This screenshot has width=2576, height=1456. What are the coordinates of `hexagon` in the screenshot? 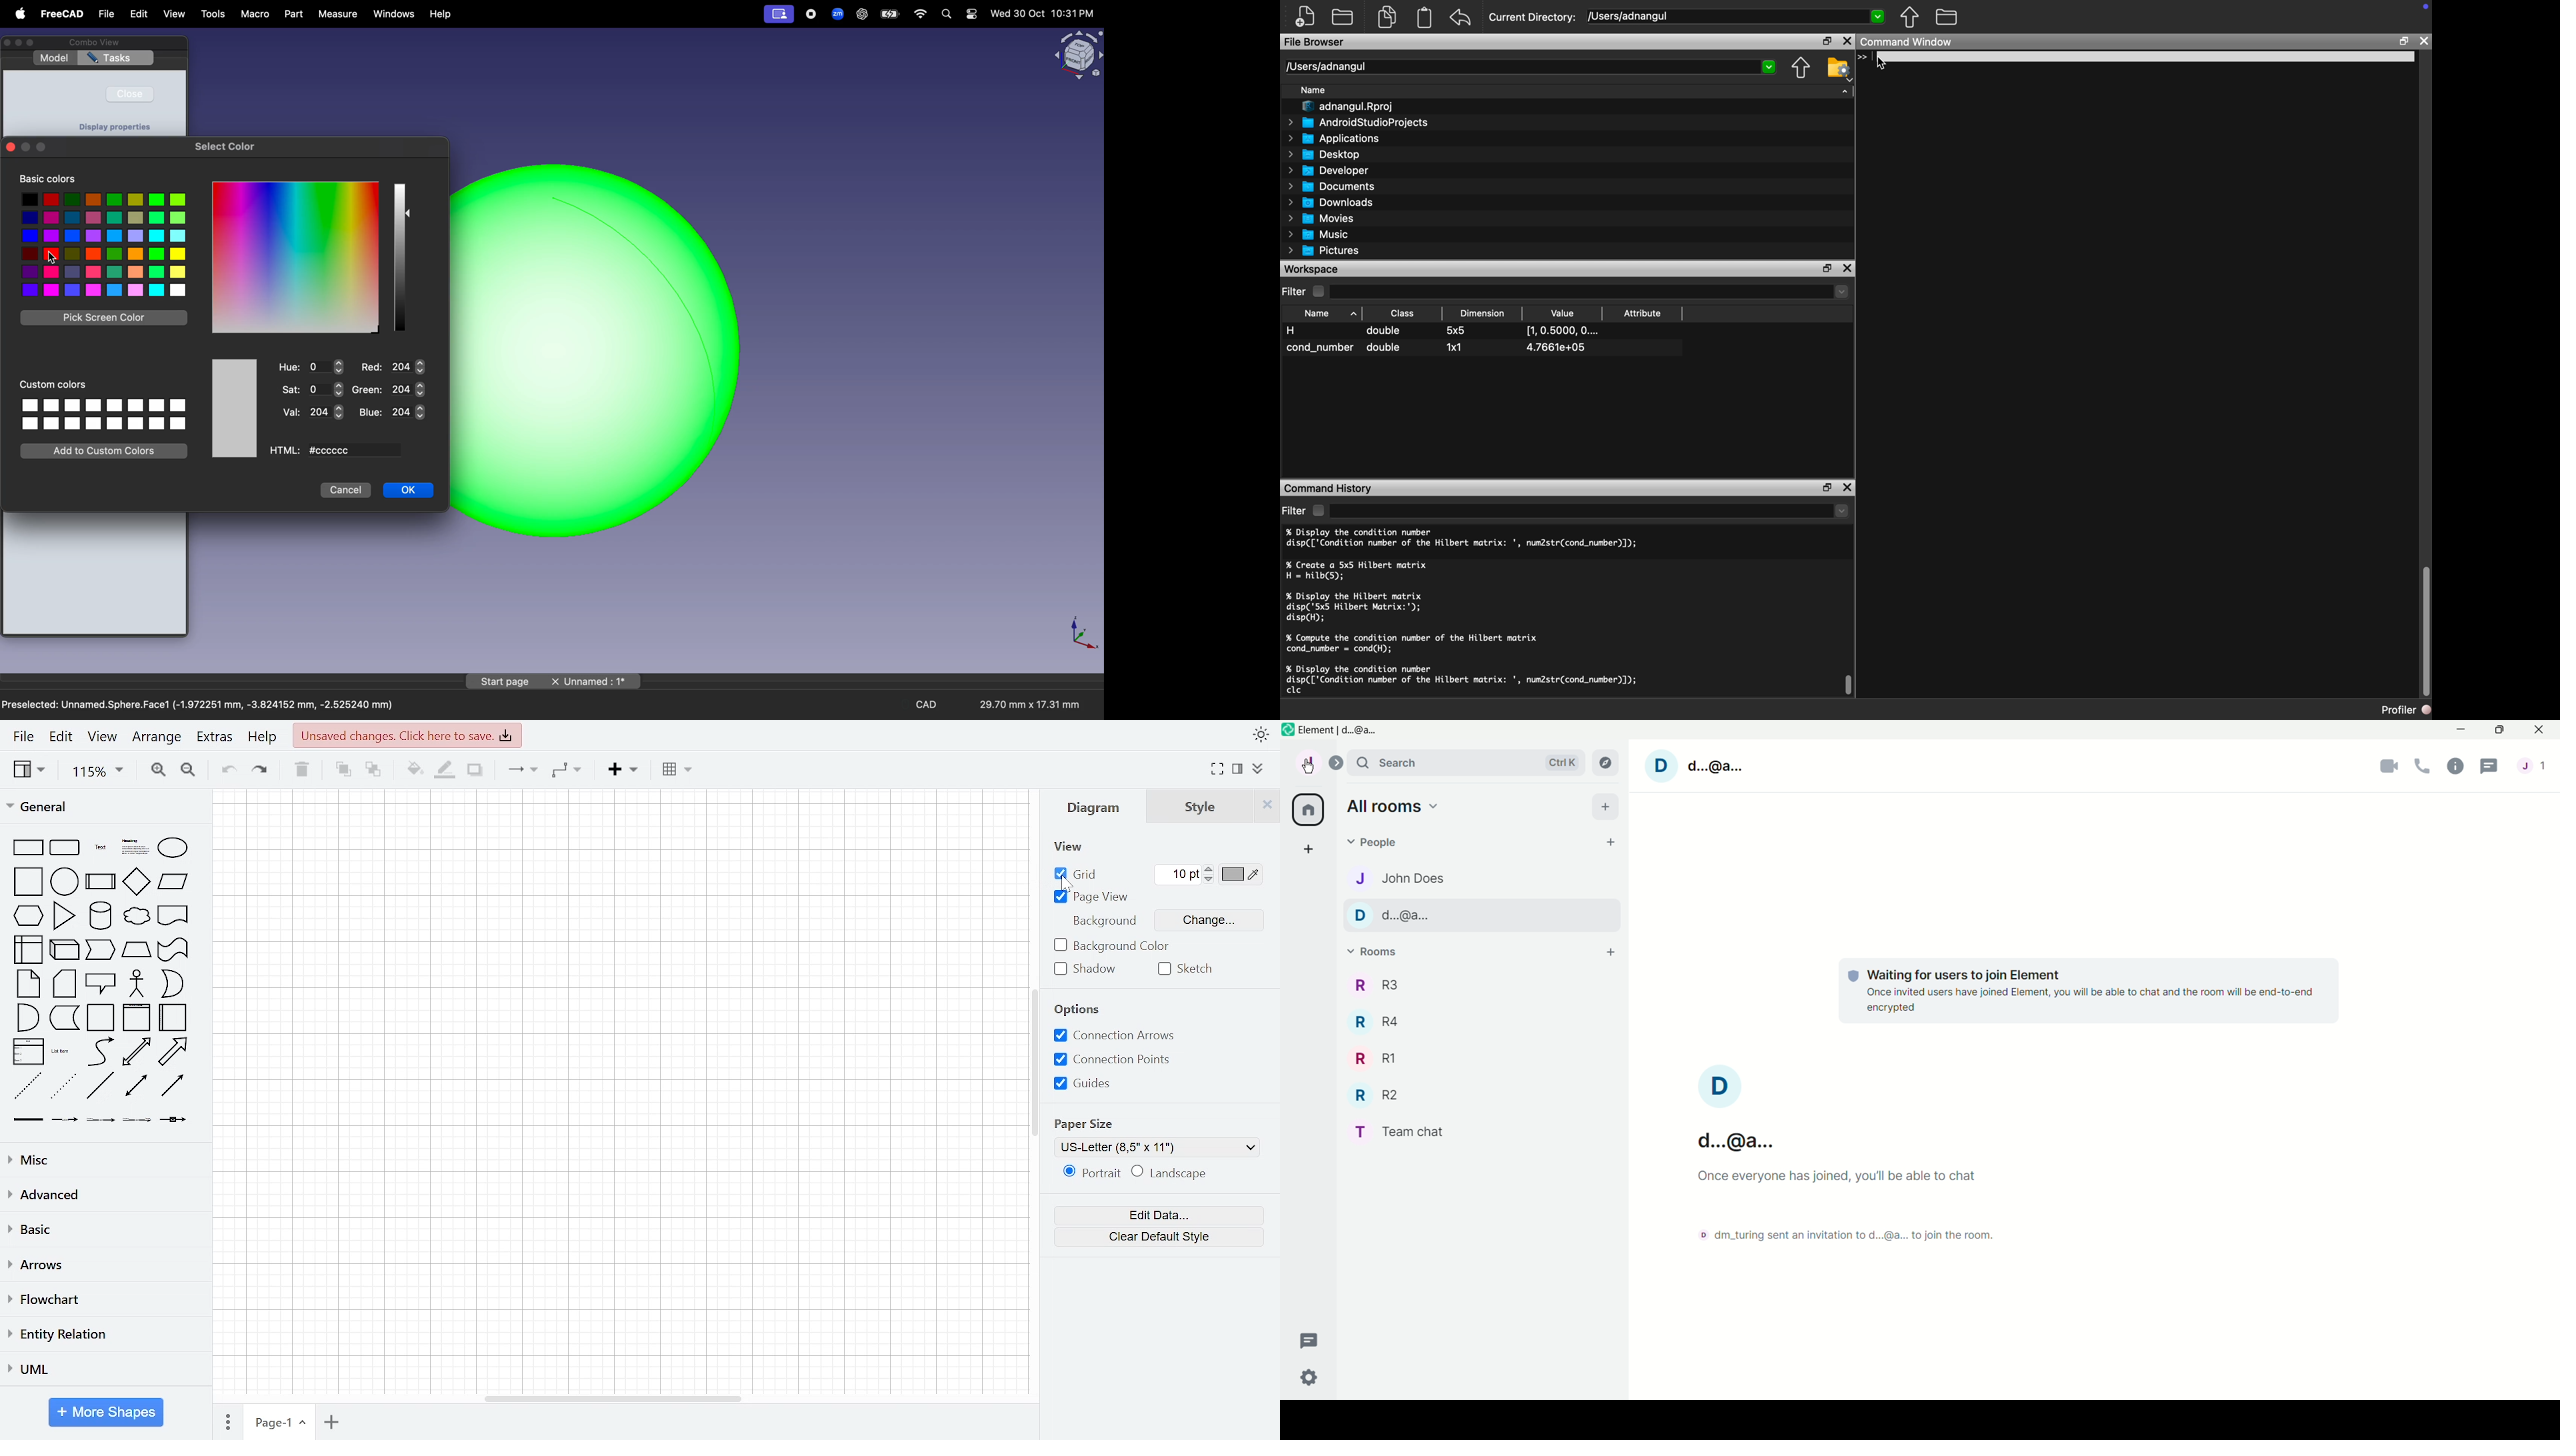 It's located at (26, 915).